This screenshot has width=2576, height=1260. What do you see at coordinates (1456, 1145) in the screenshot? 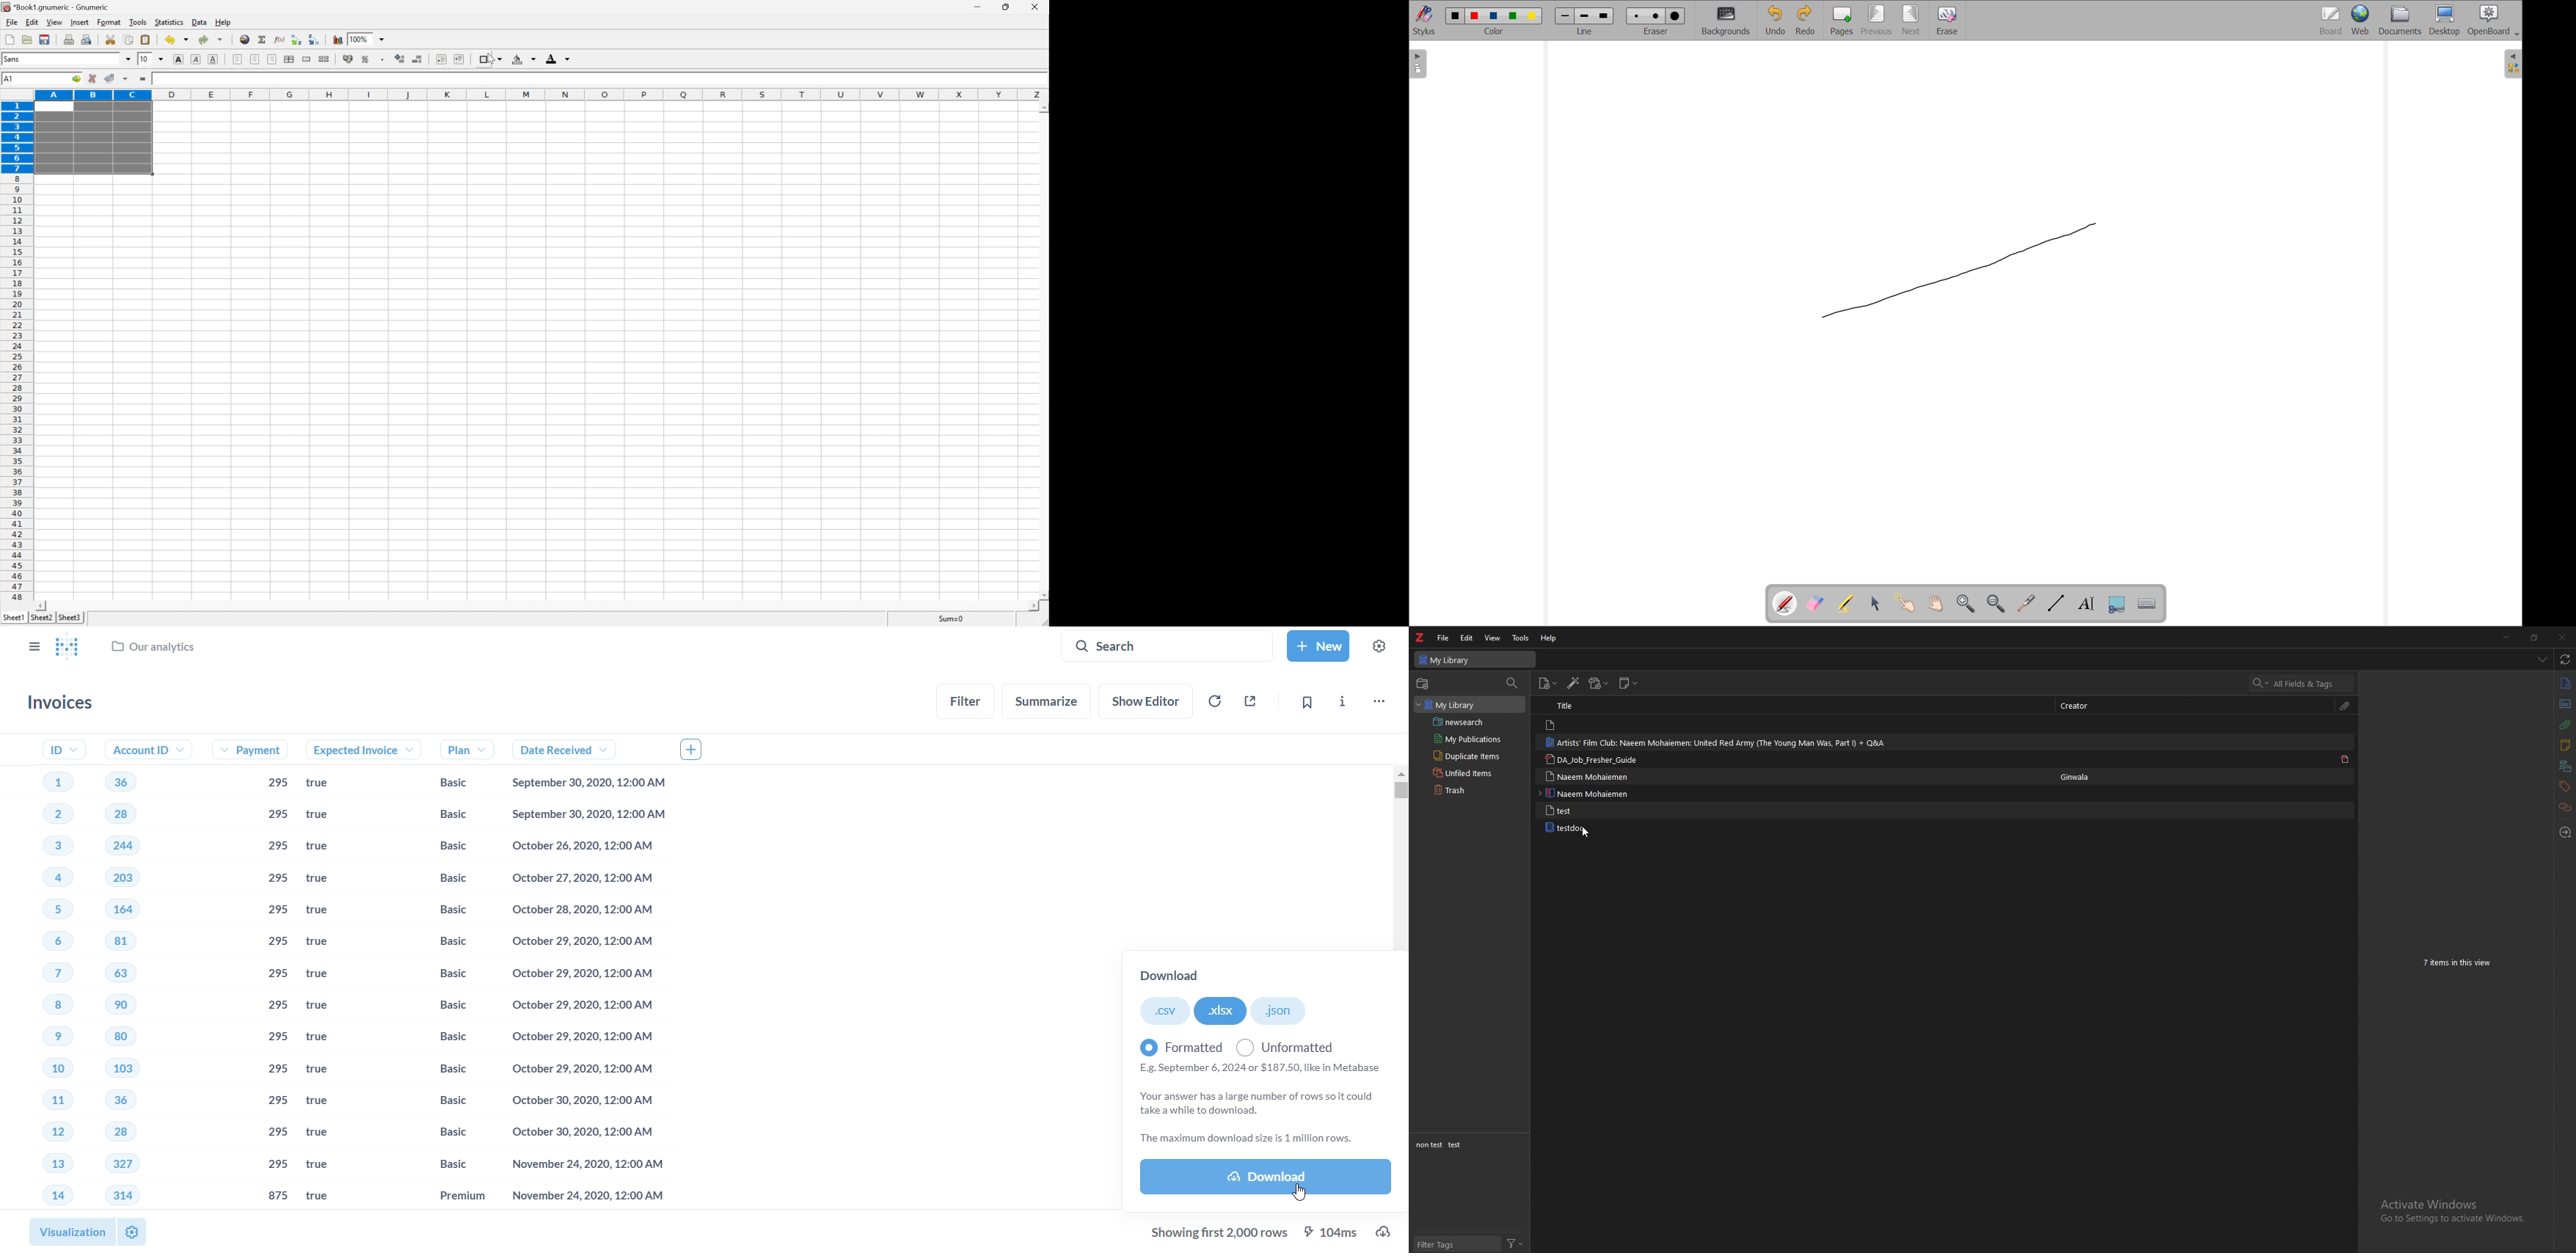
I see `test` at bounding box center [1456, 1145].